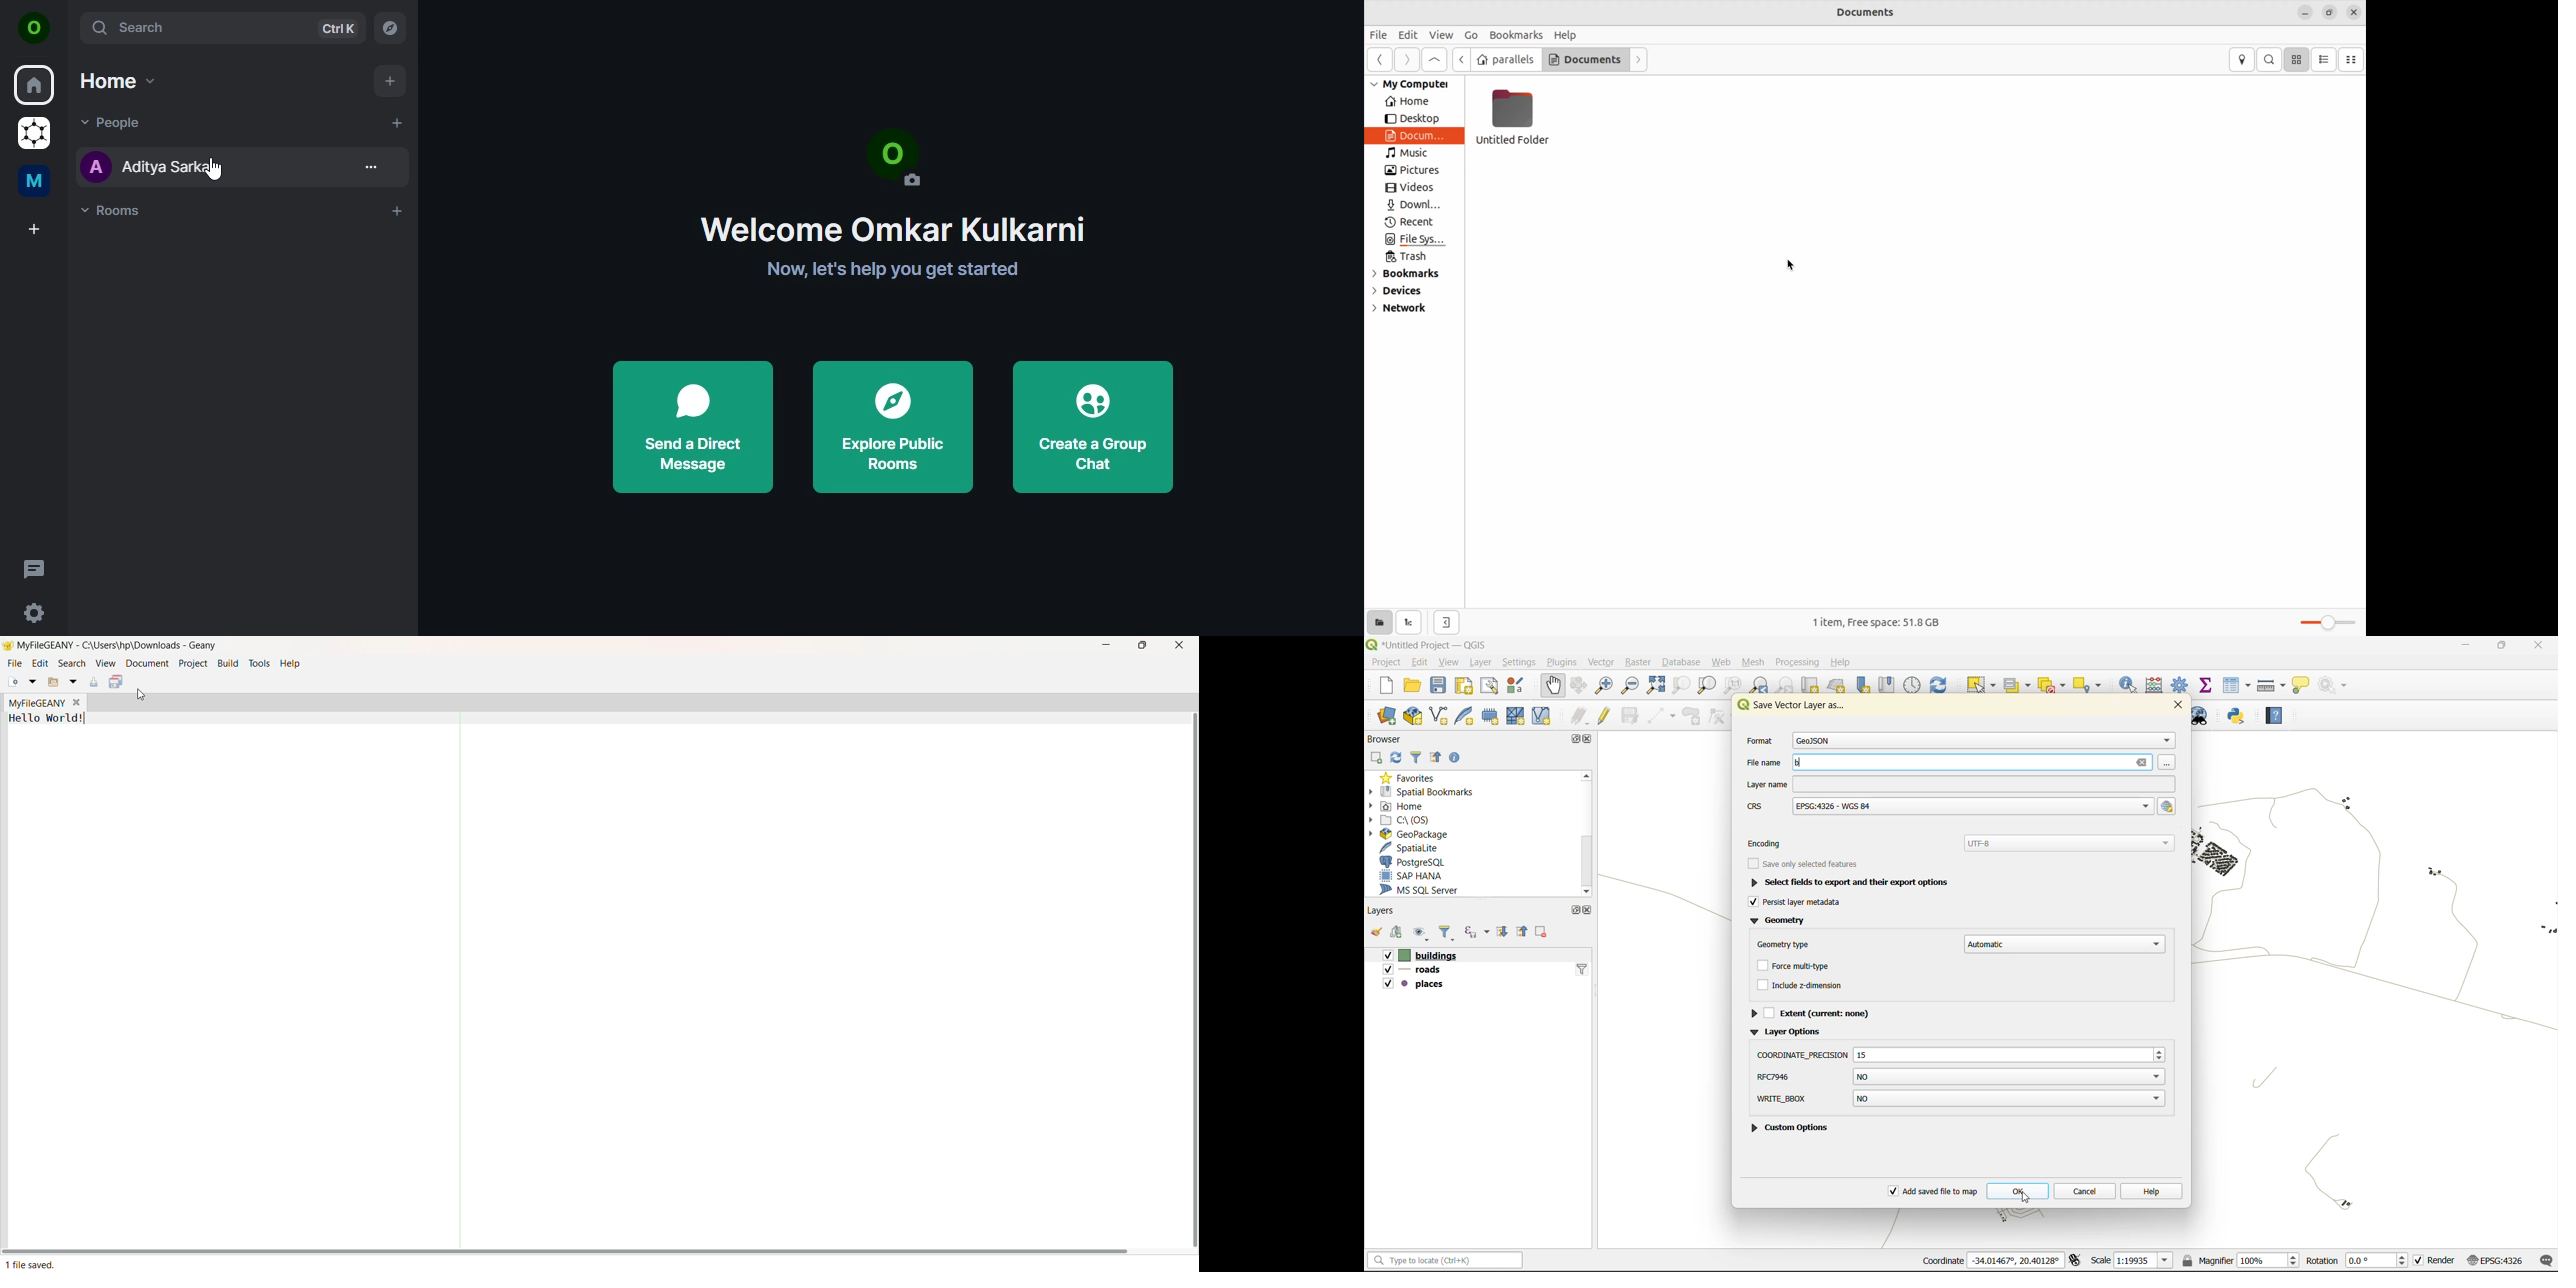 The image size is (2576, 1288). I want to click on edit, so click(1419, 662).